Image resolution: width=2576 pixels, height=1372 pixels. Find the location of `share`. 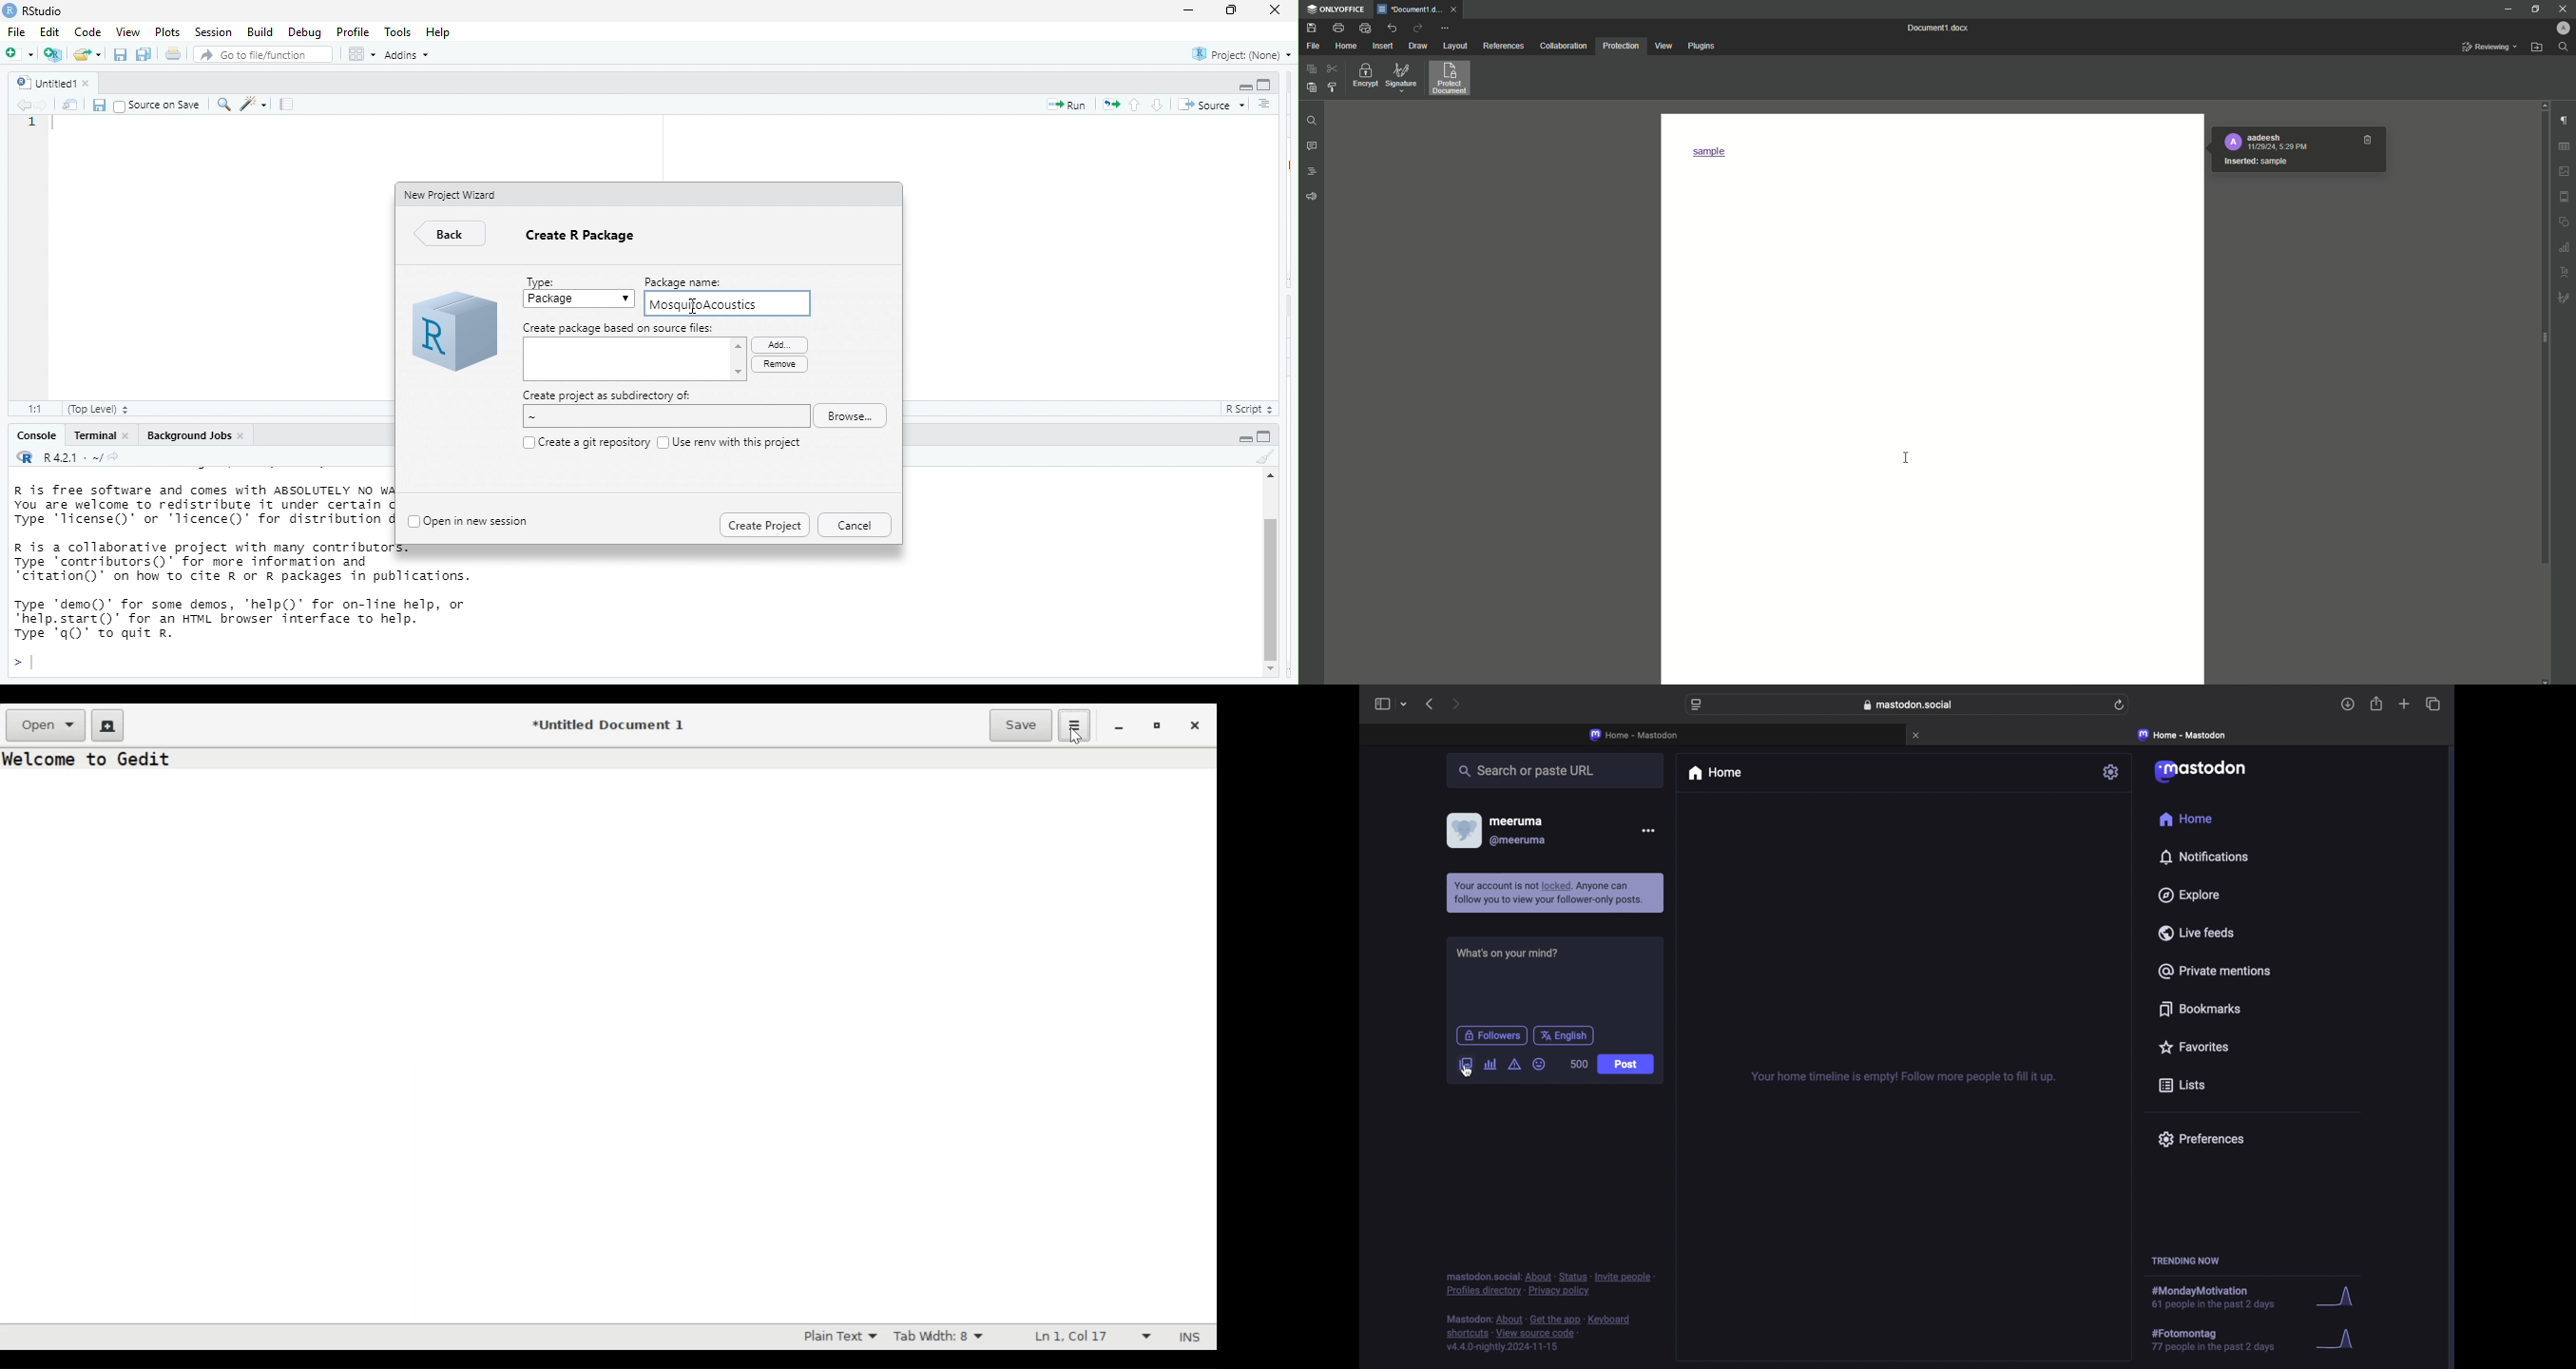

share is located at coordinates (2376, 704).